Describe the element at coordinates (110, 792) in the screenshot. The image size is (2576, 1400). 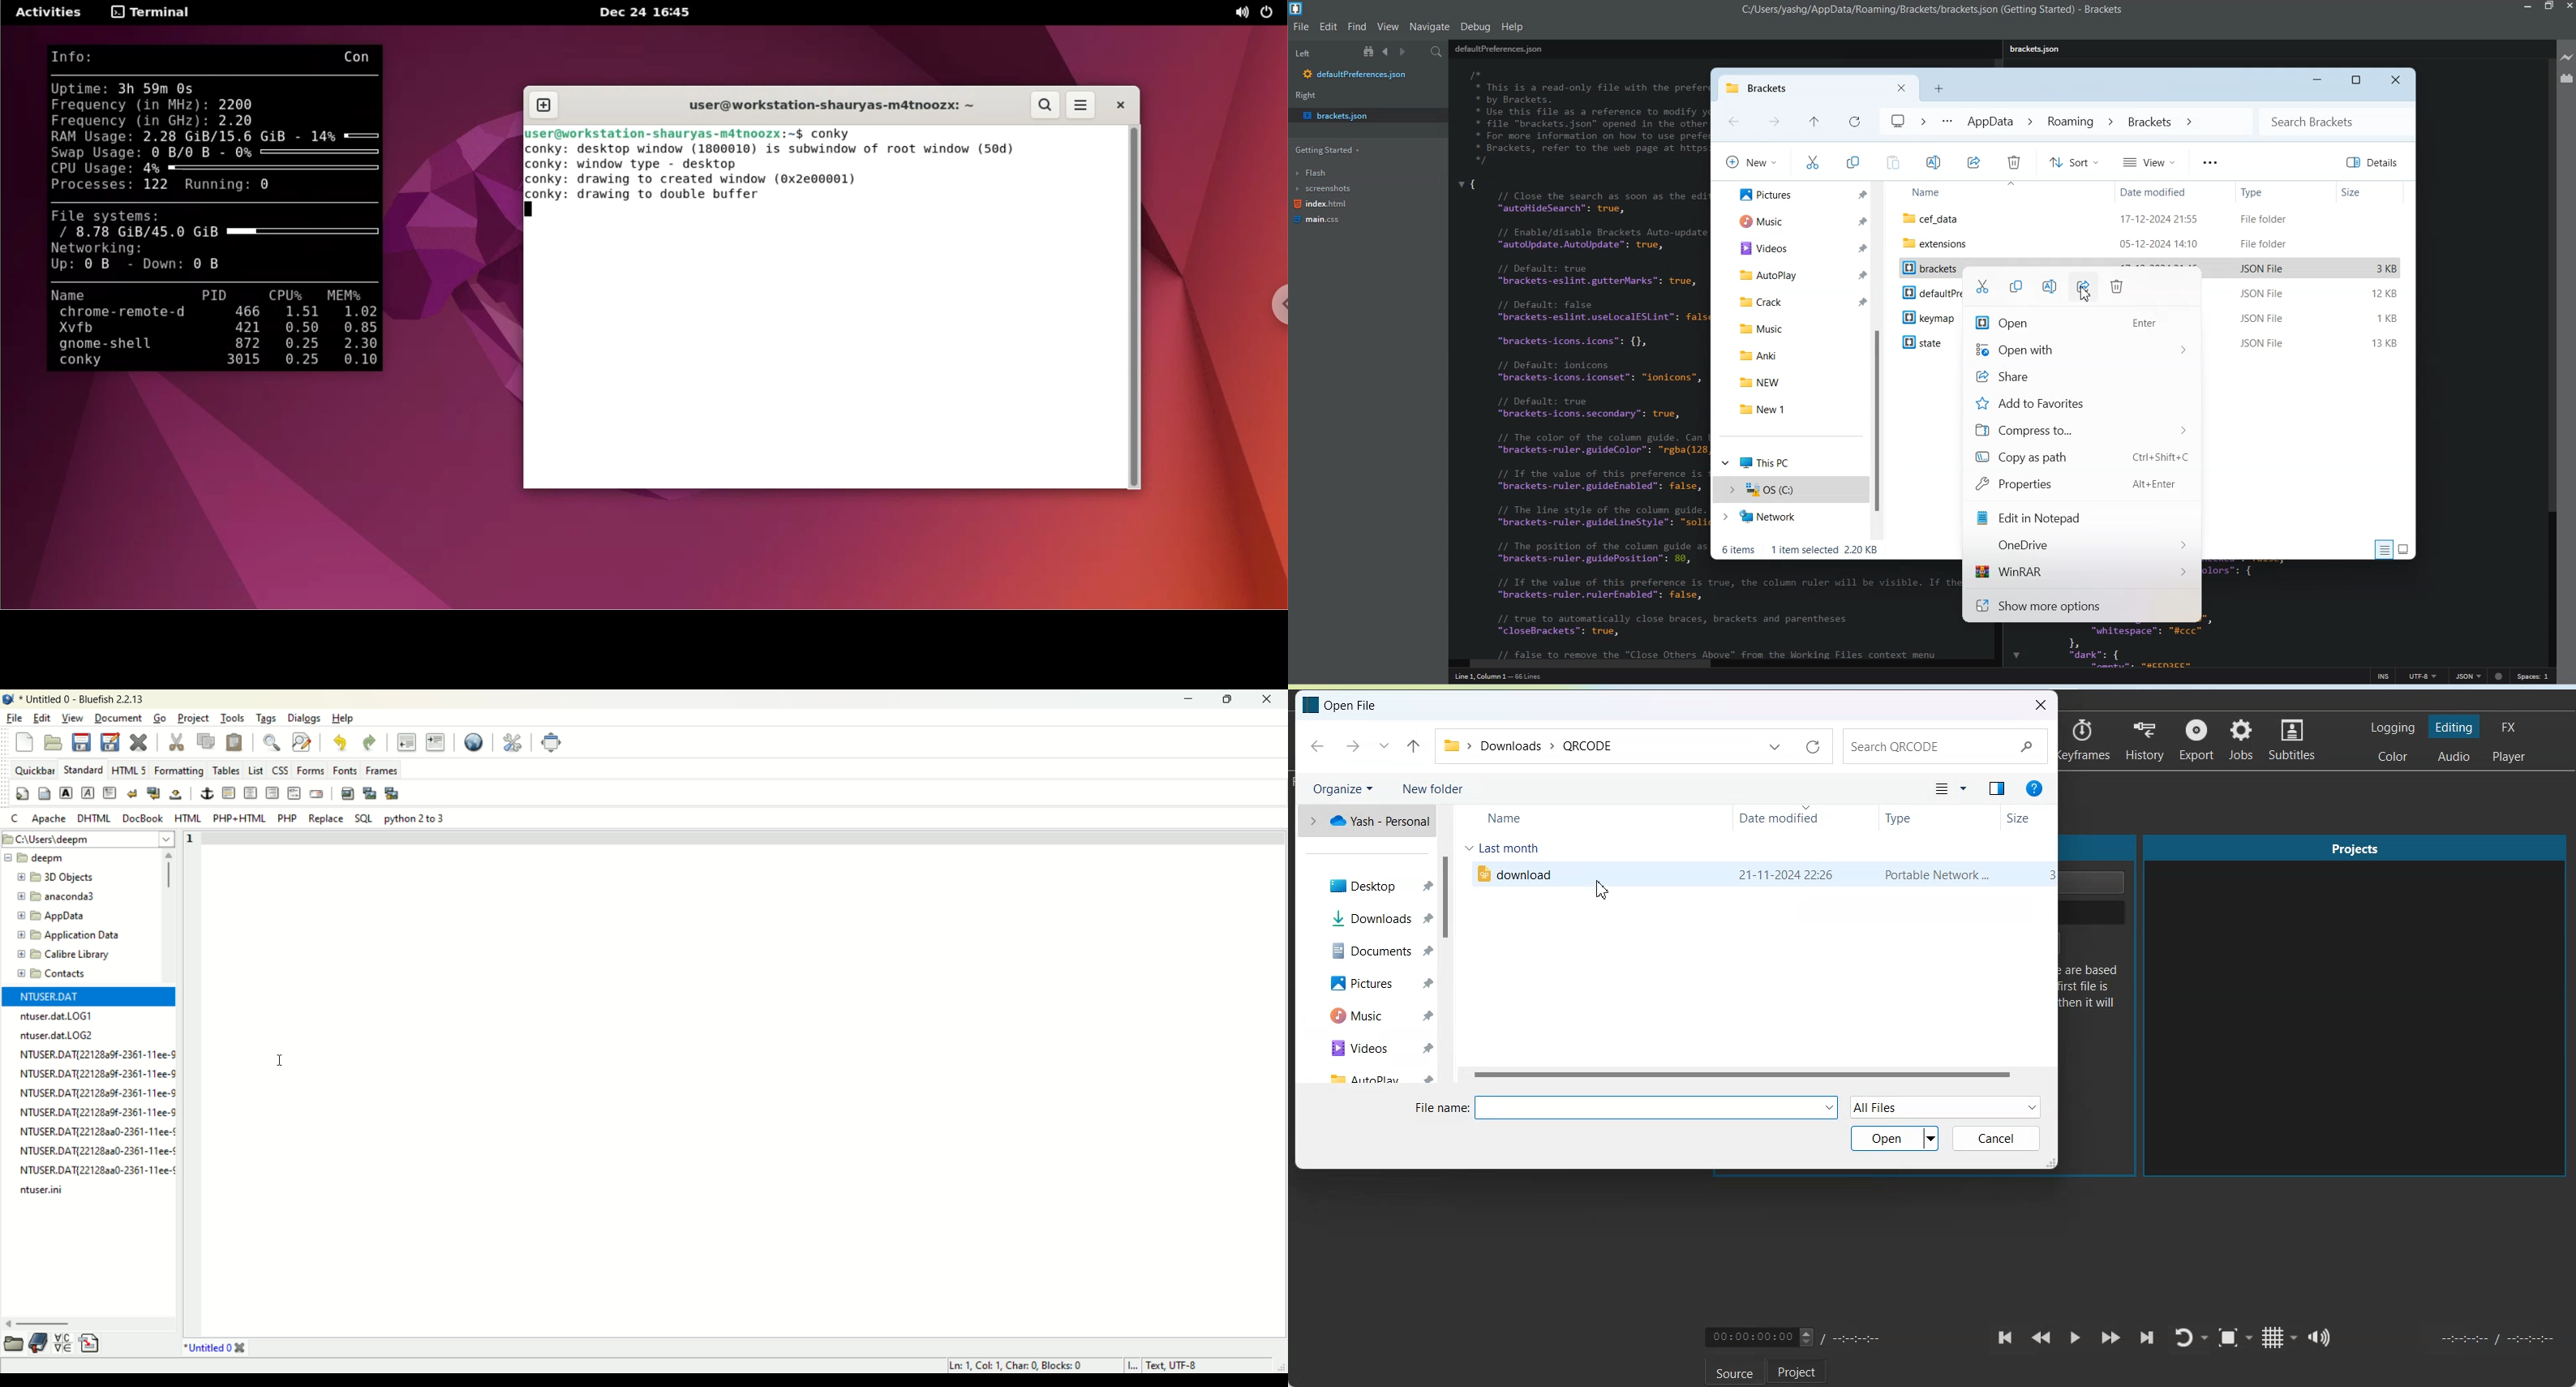
I see `paragraph` at that location.